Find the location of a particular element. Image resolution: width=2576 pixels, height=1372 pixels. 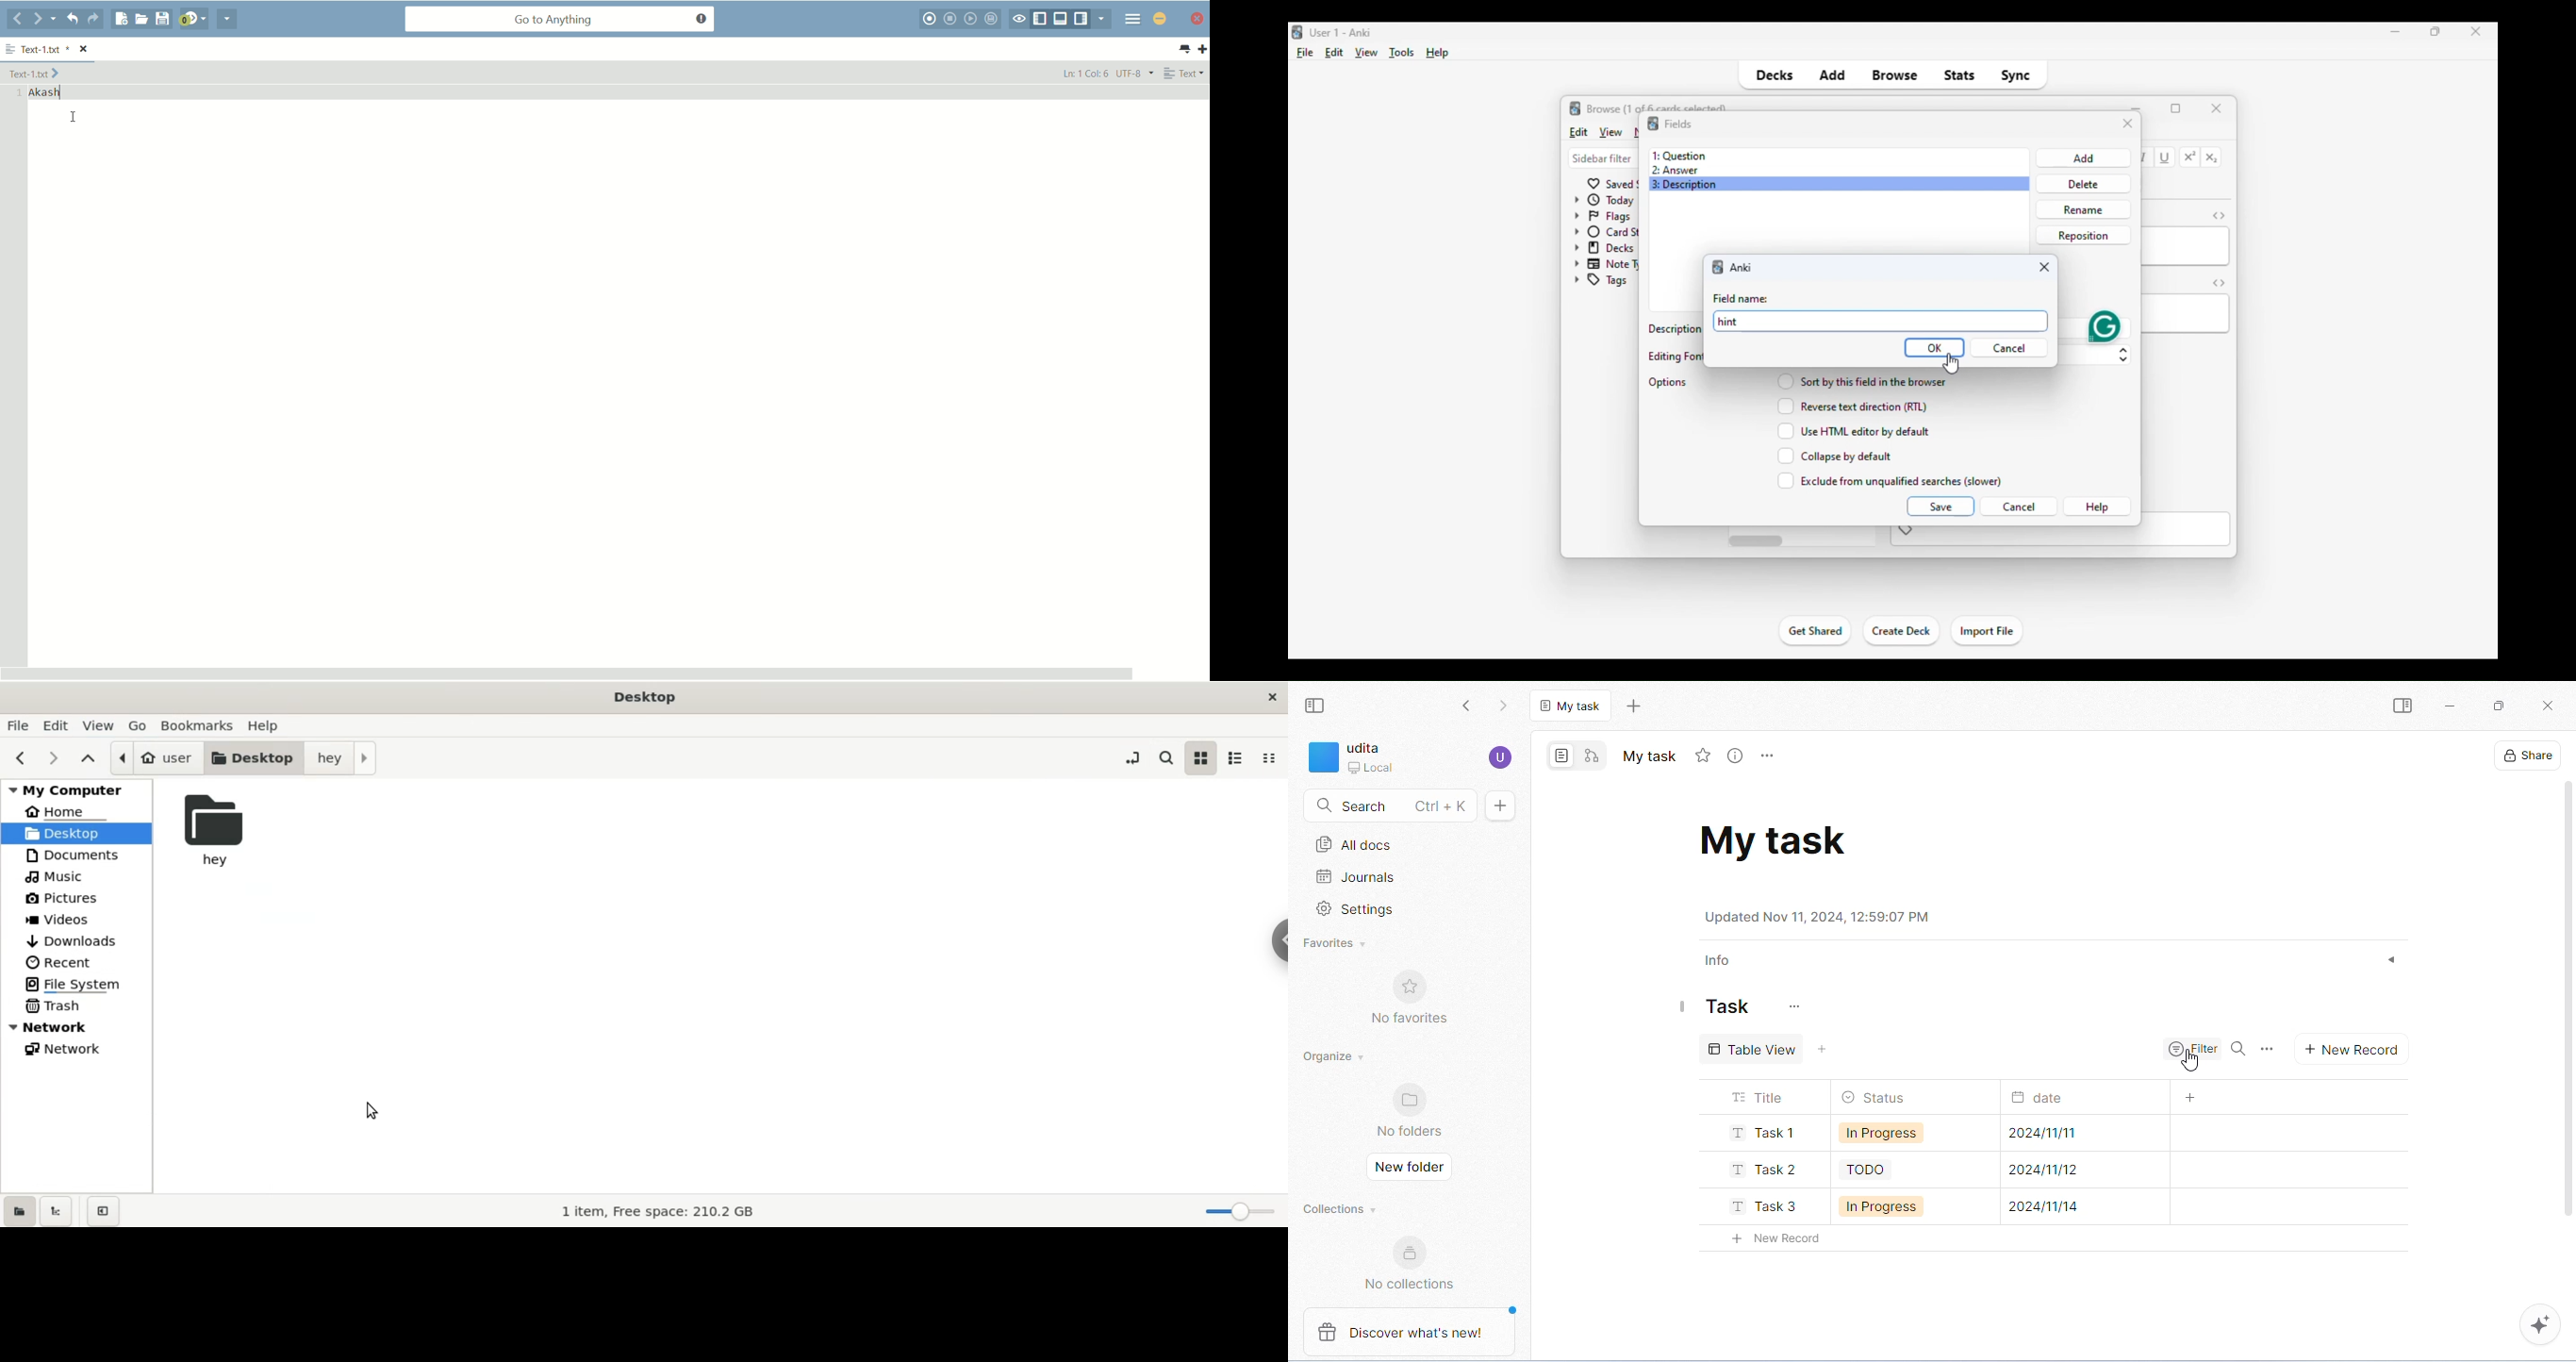

tools is located at coordinates (1403, 53).